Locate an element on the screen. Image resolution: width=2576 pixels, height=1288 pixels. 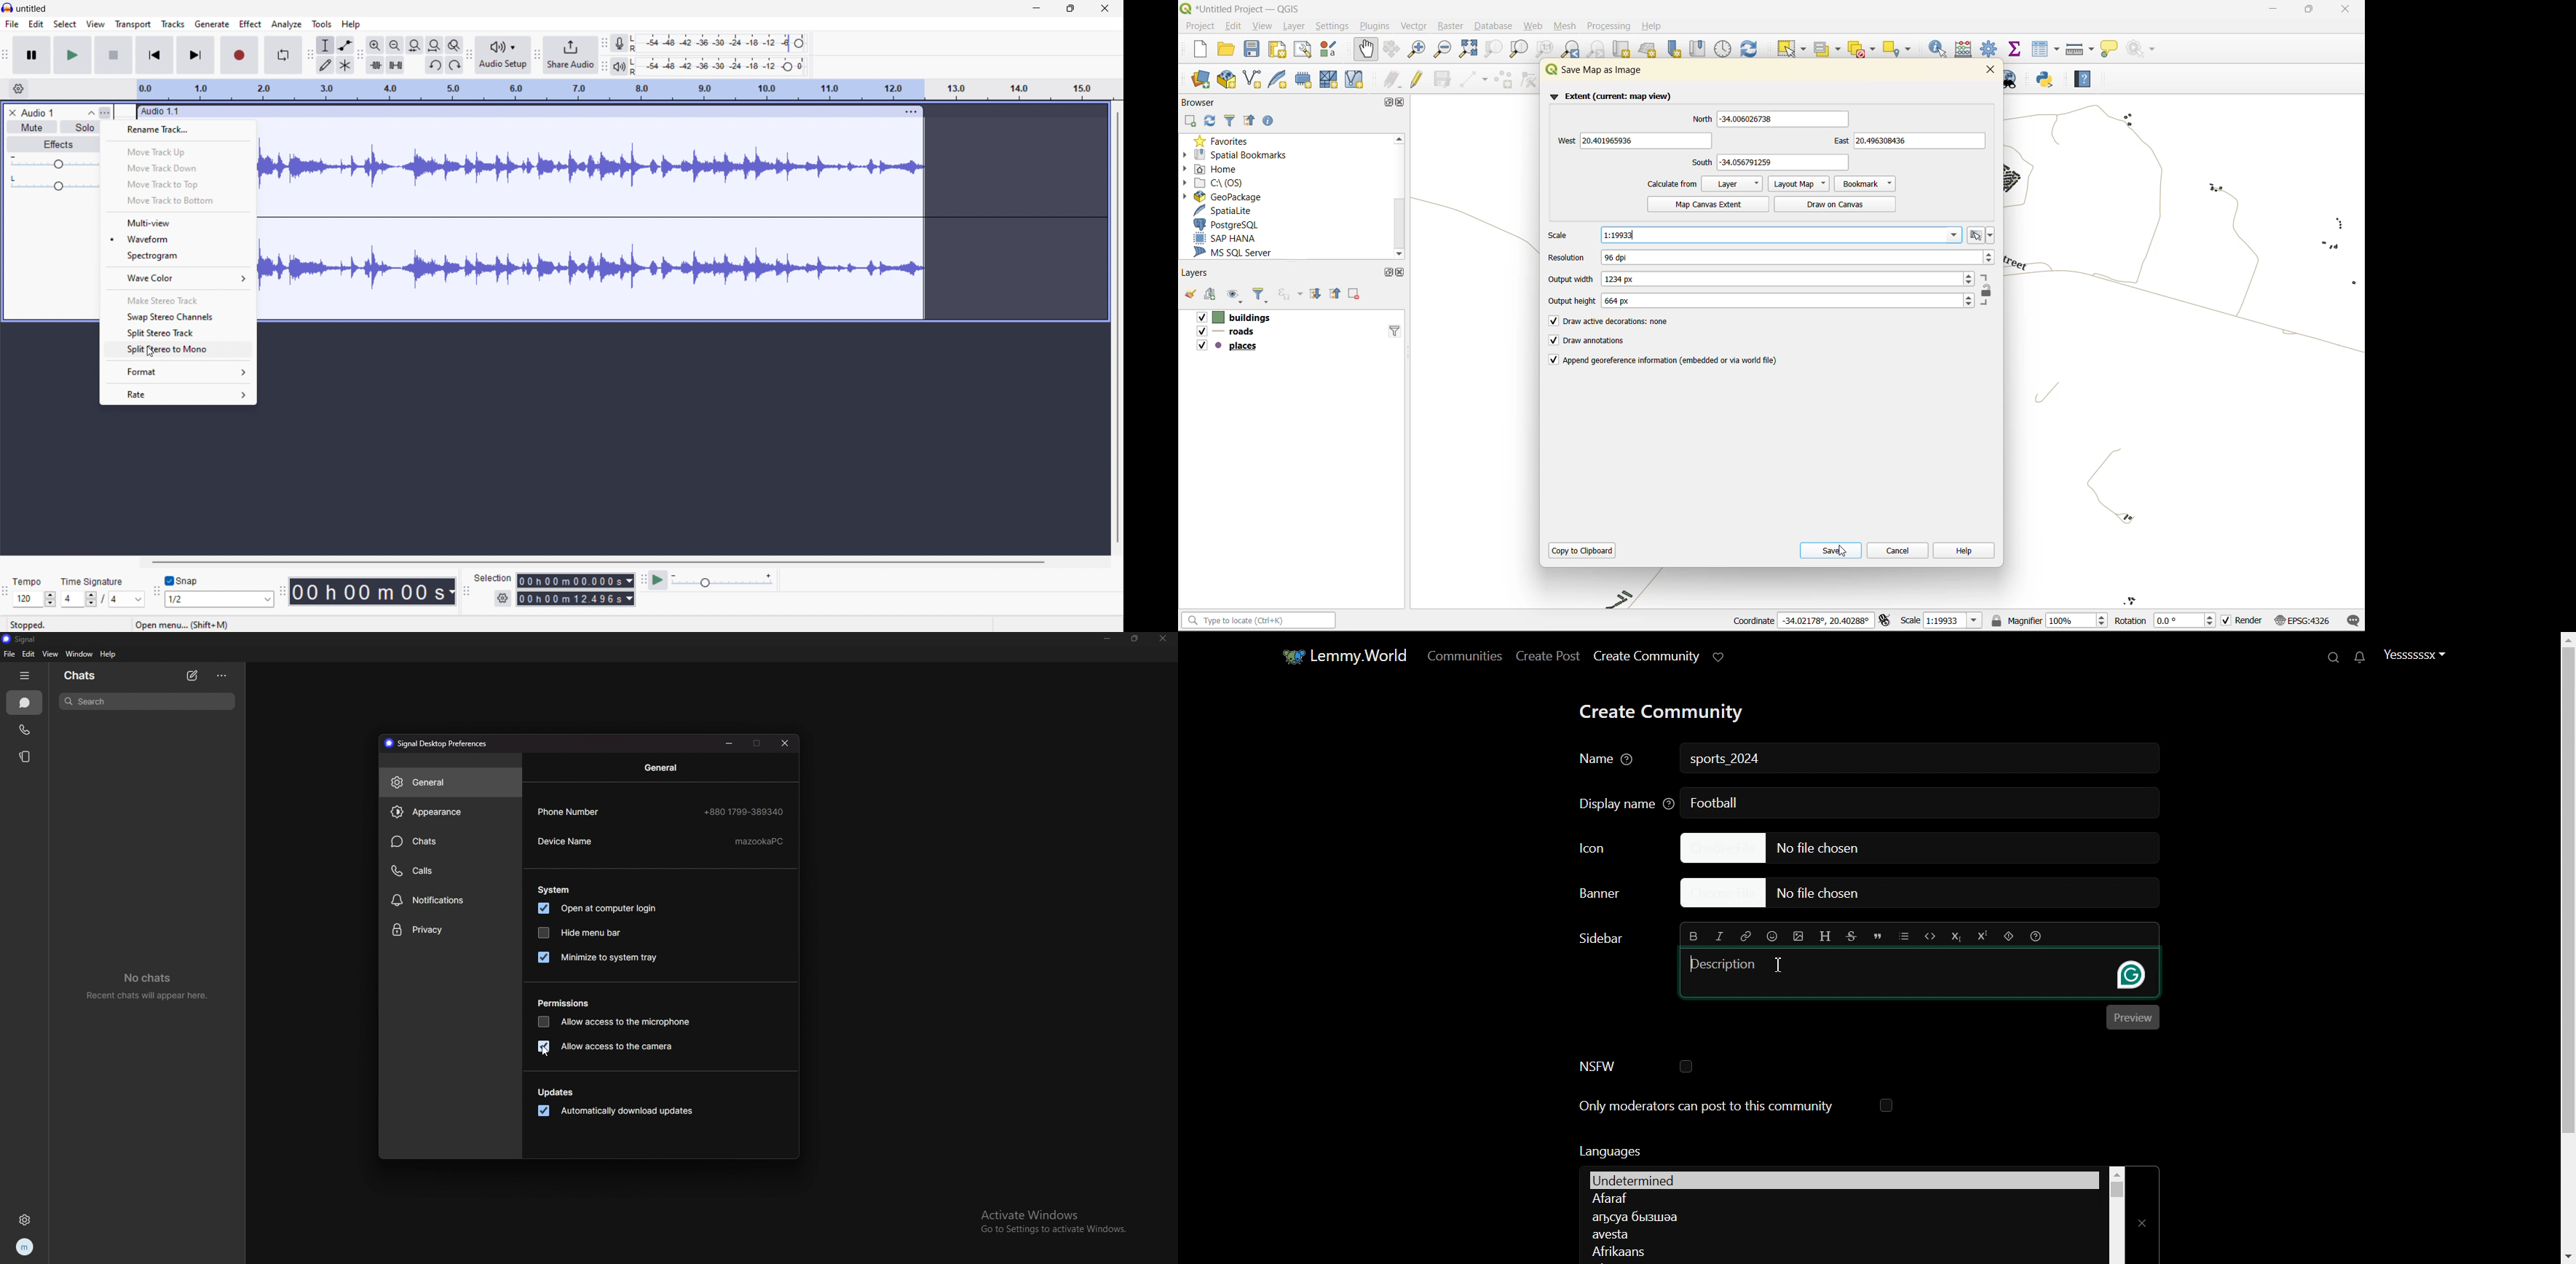
Tempo is located at coordinates (25, 582).